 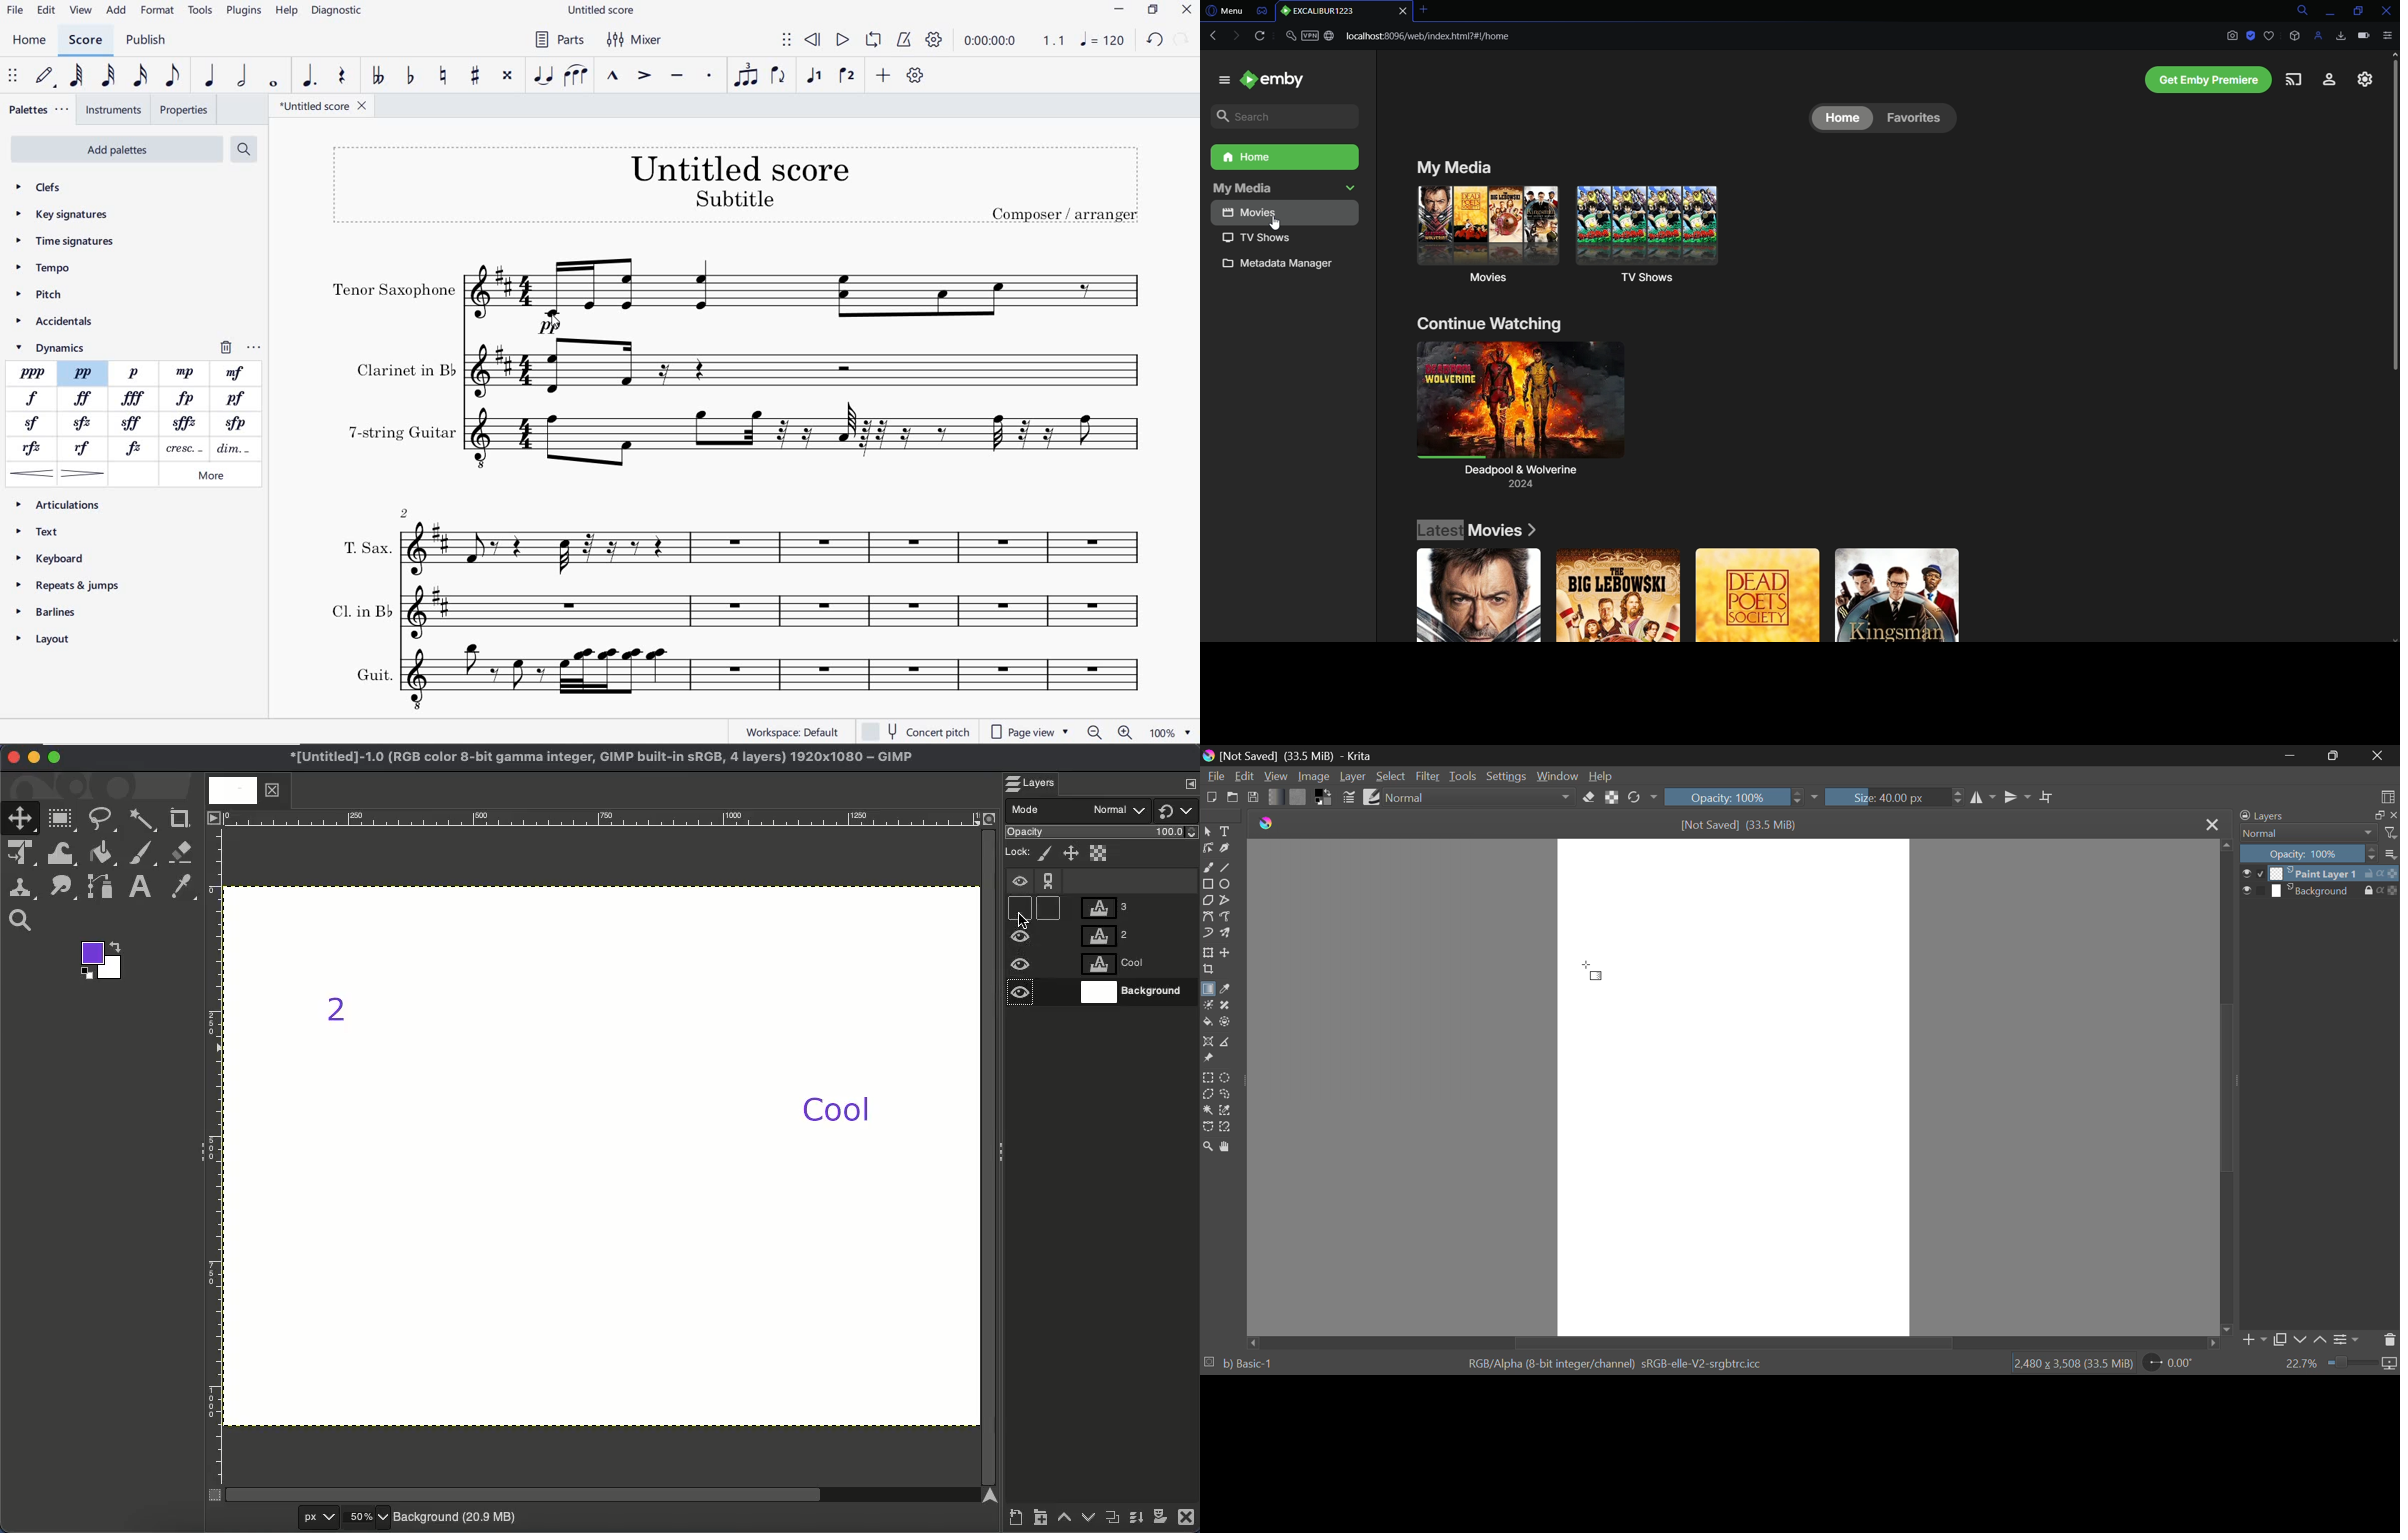 What do you see at coordinates (1208, 1125) in the screenshot?
I see `Bezier Curve Selection` at bounding box center [1208, 1125].